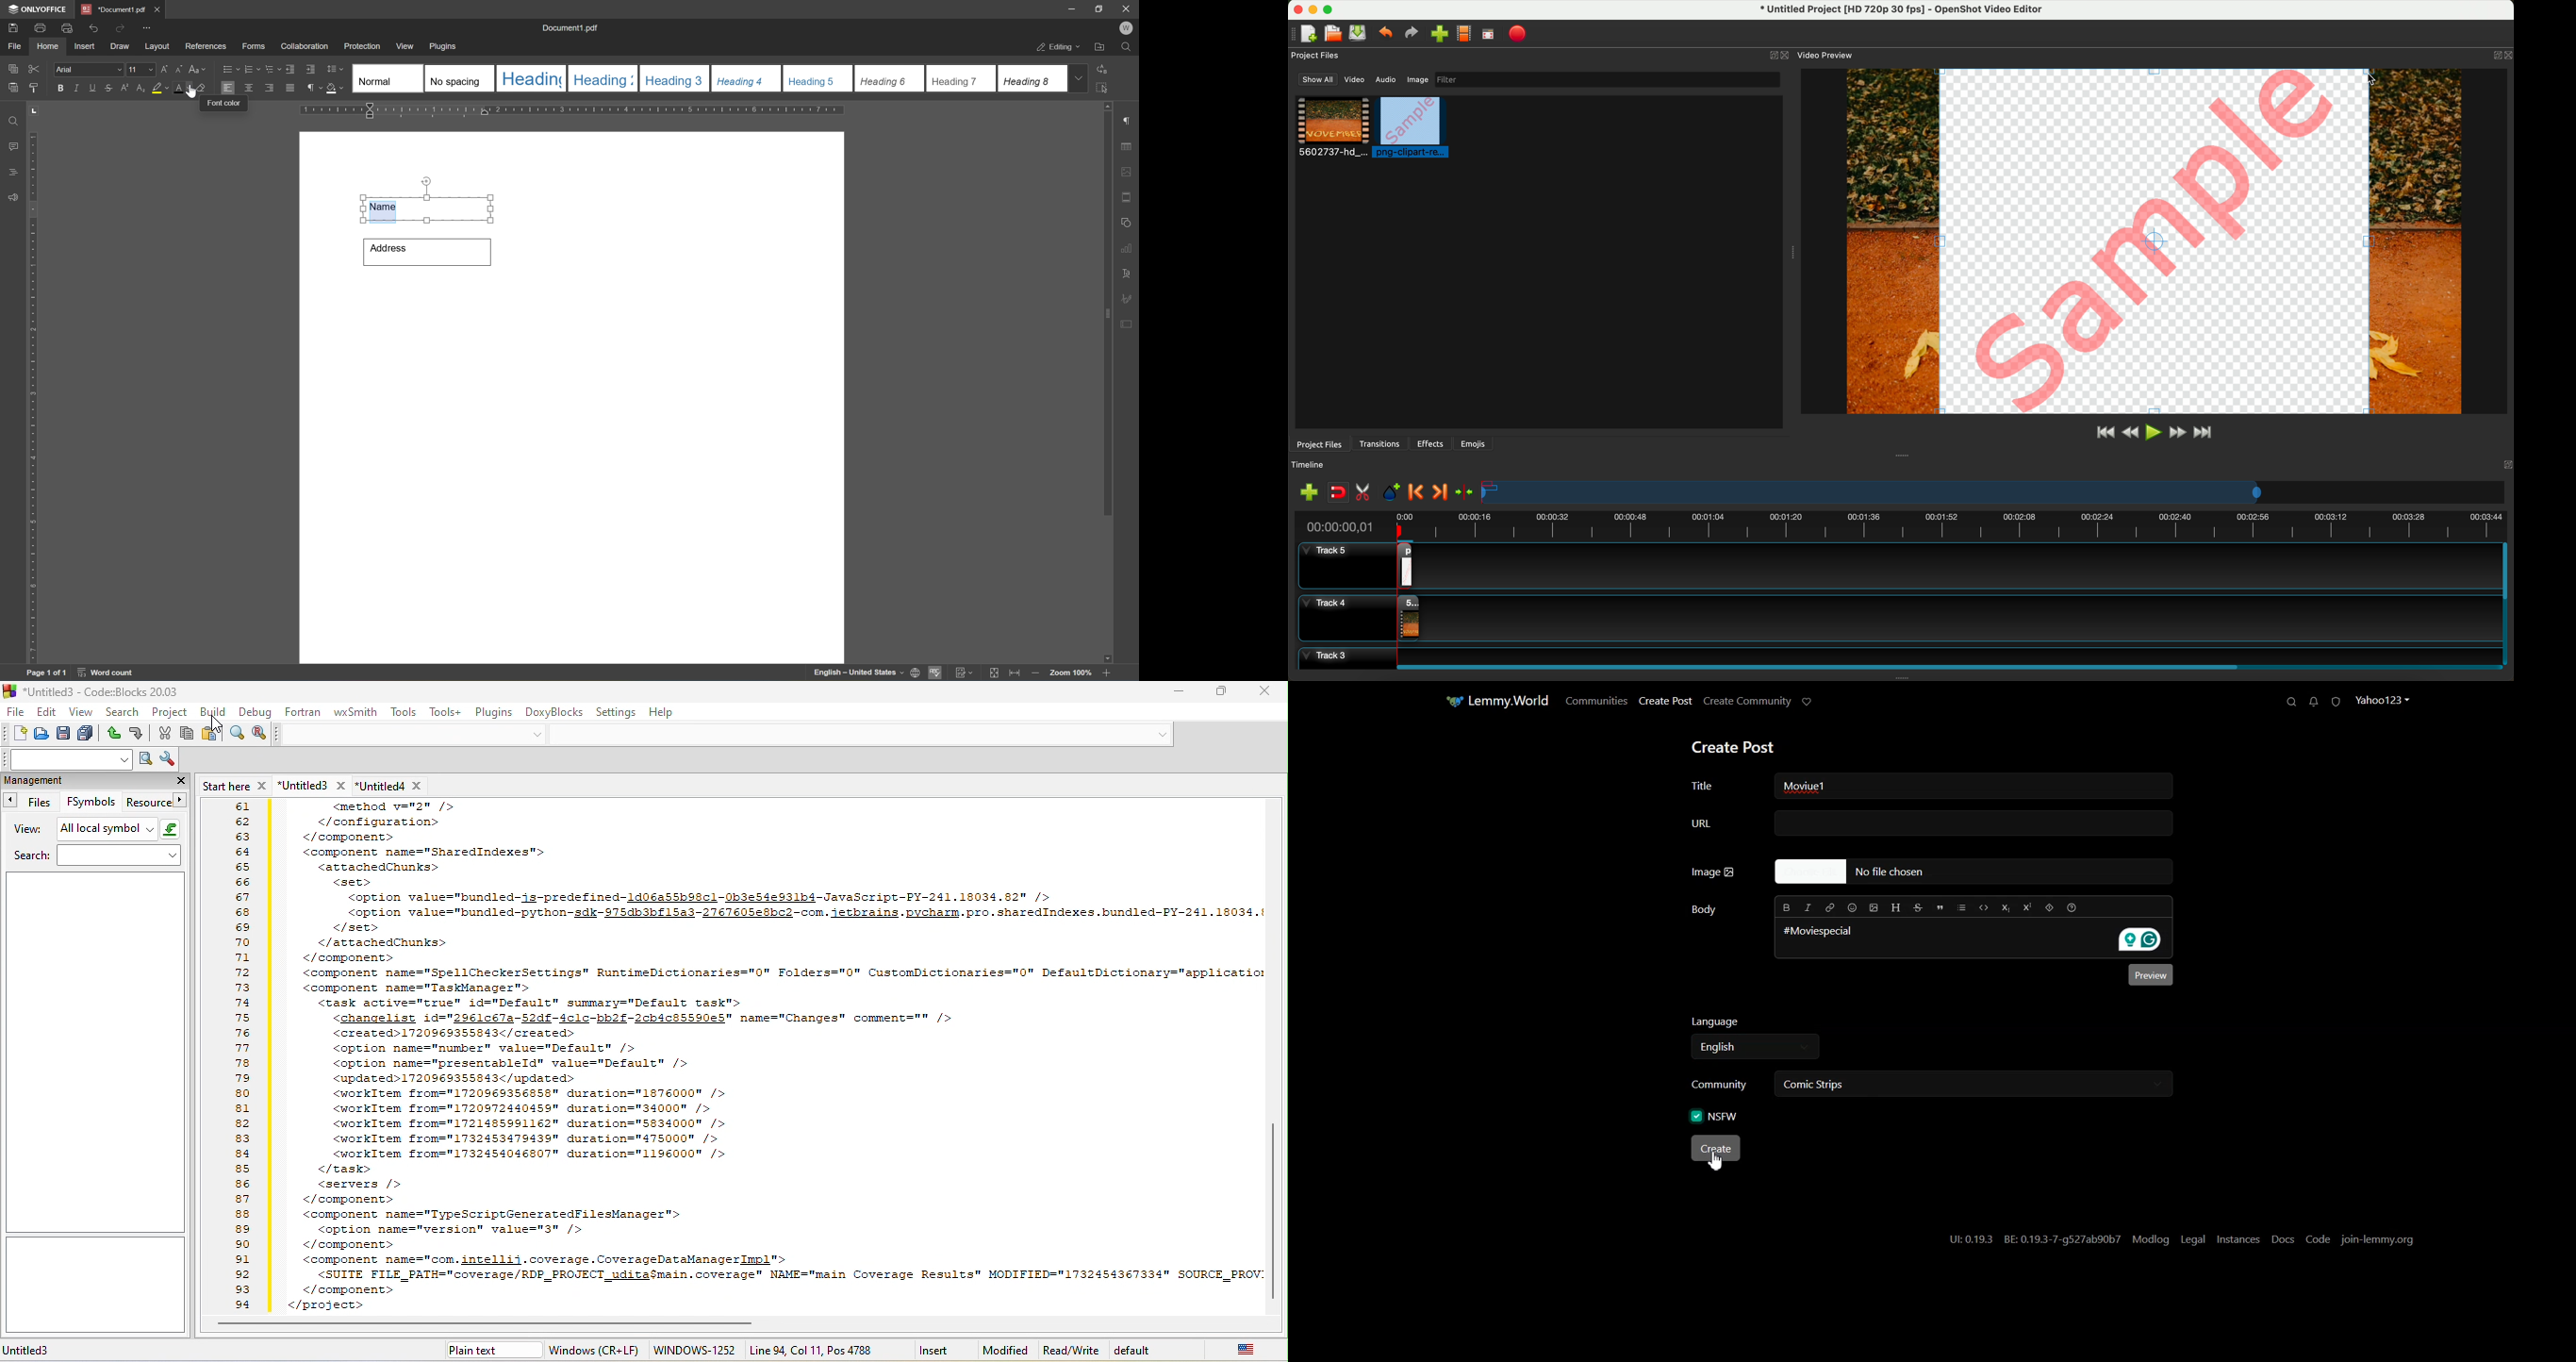 The image size is (2576, 1372). What do you see at coordinates (46, 711) in the screenshot?
I see `edit` at bounding box center [46, 711].